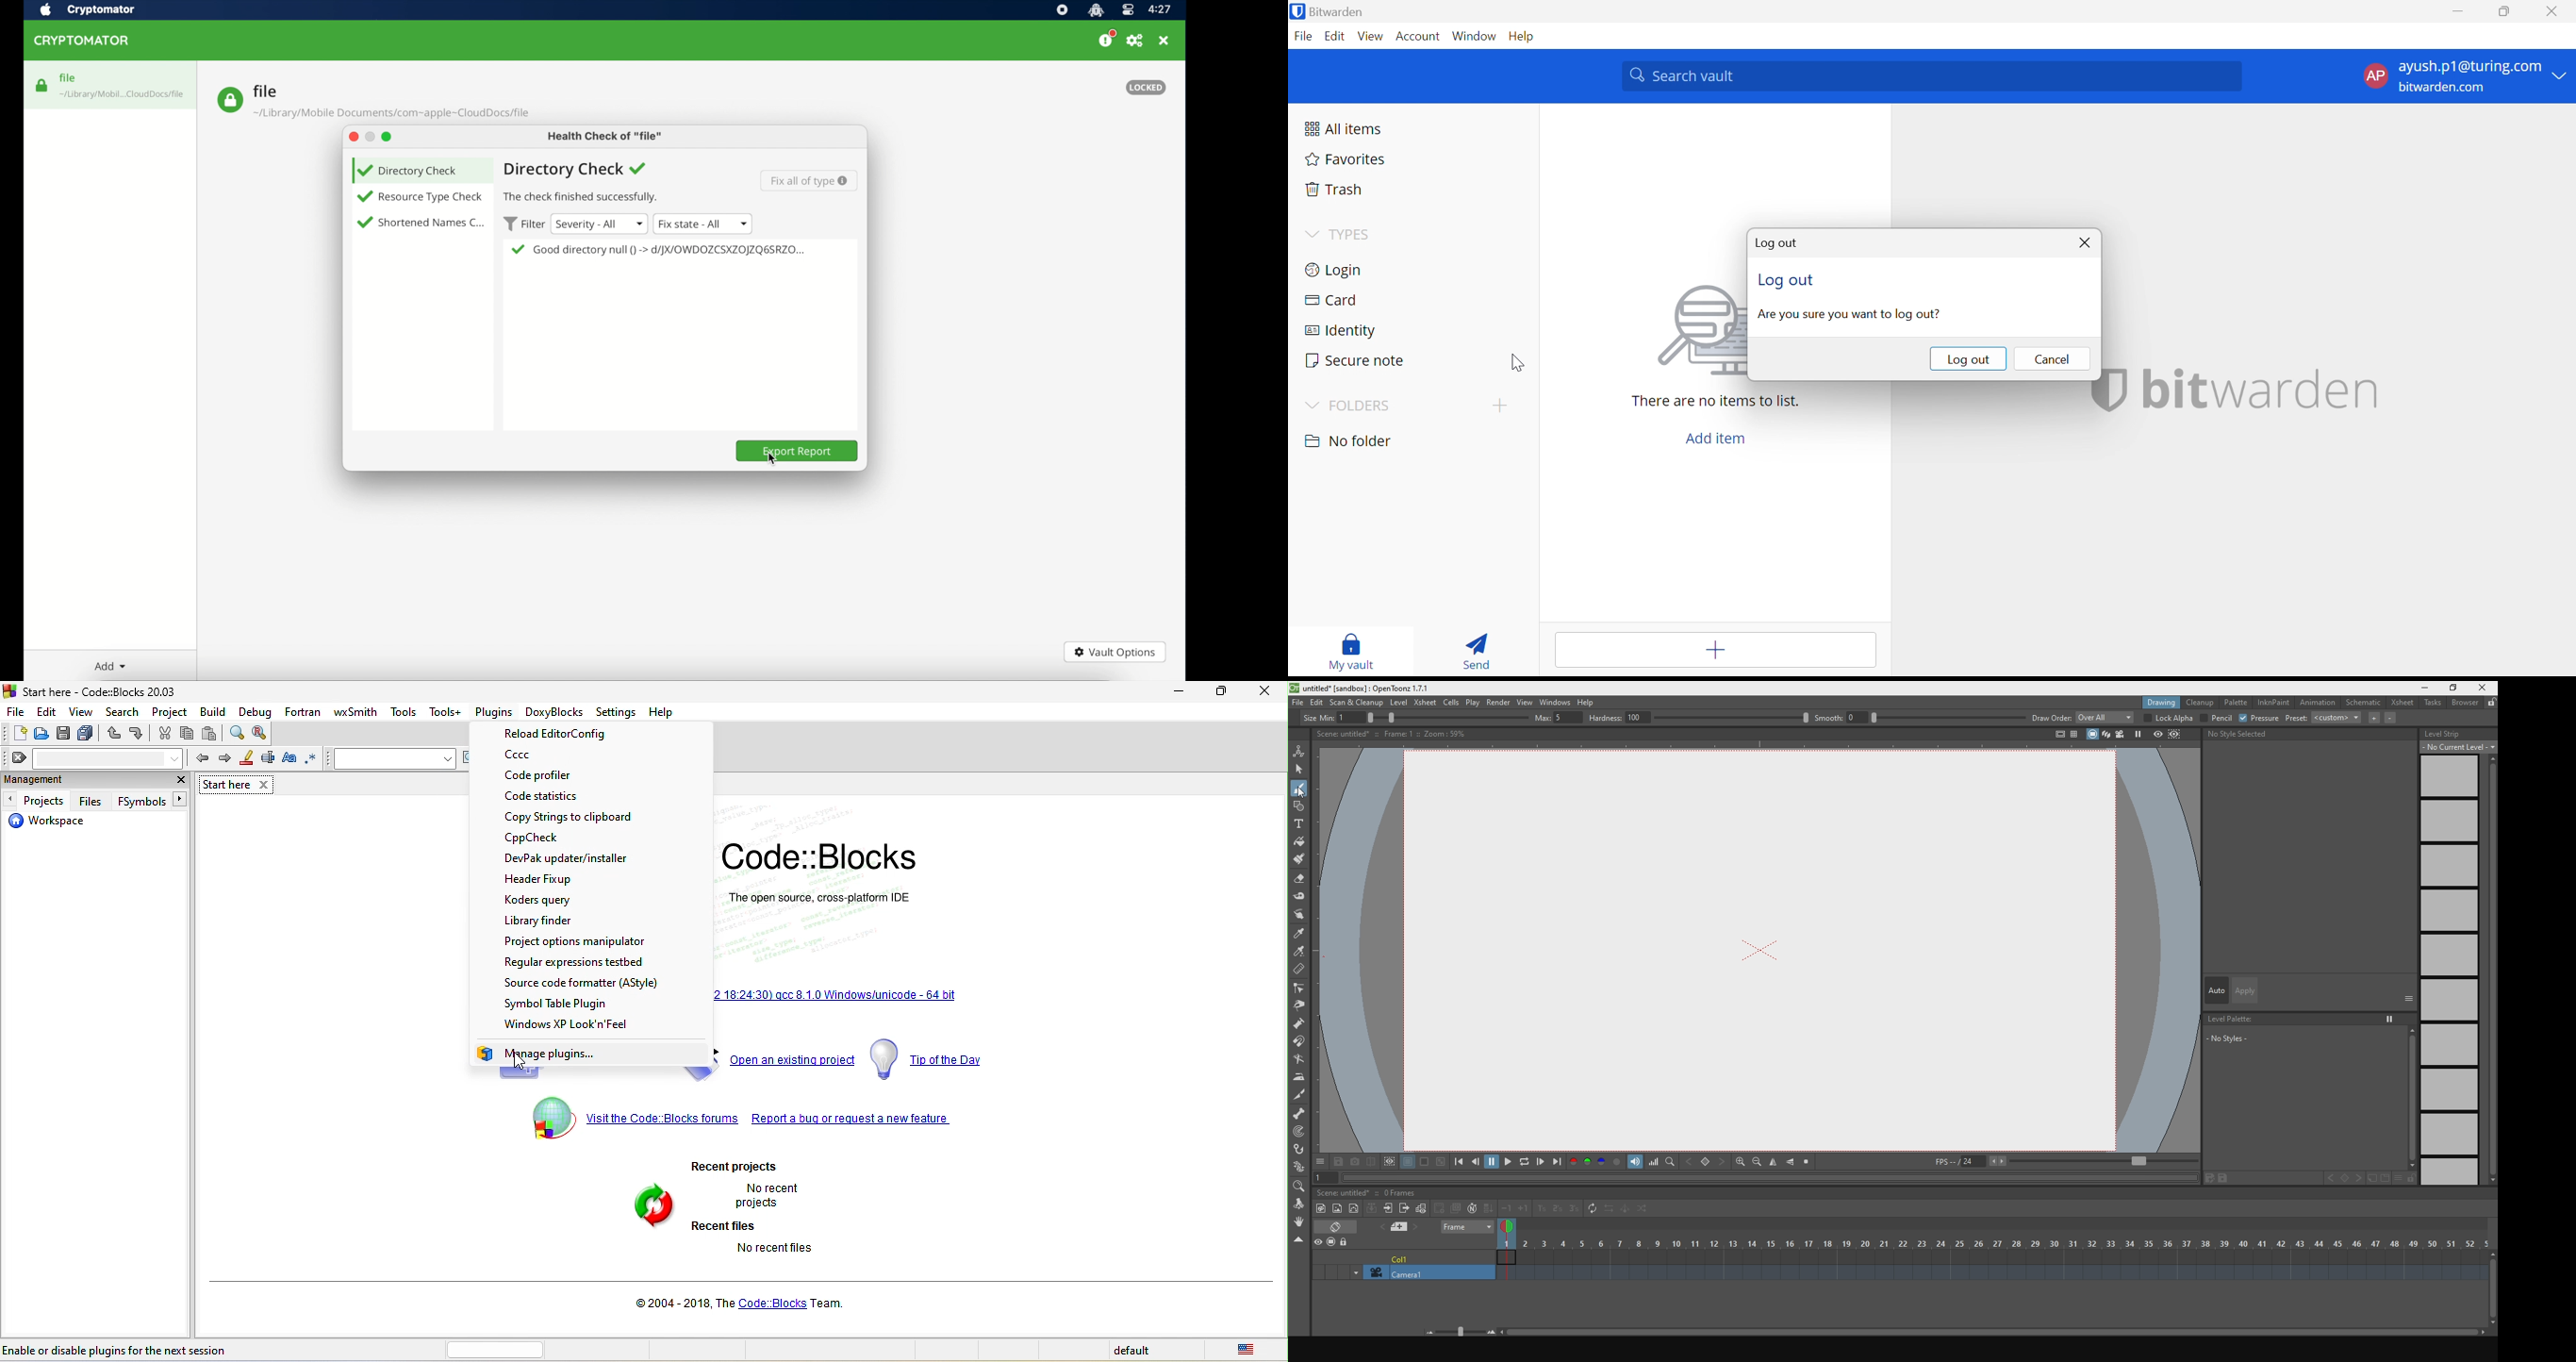 Image resolution: width=2576 pixels, height=1372 pixels. Describe the element at coordinates (1334, 272) in the screenshot. I see `Login` at that location.